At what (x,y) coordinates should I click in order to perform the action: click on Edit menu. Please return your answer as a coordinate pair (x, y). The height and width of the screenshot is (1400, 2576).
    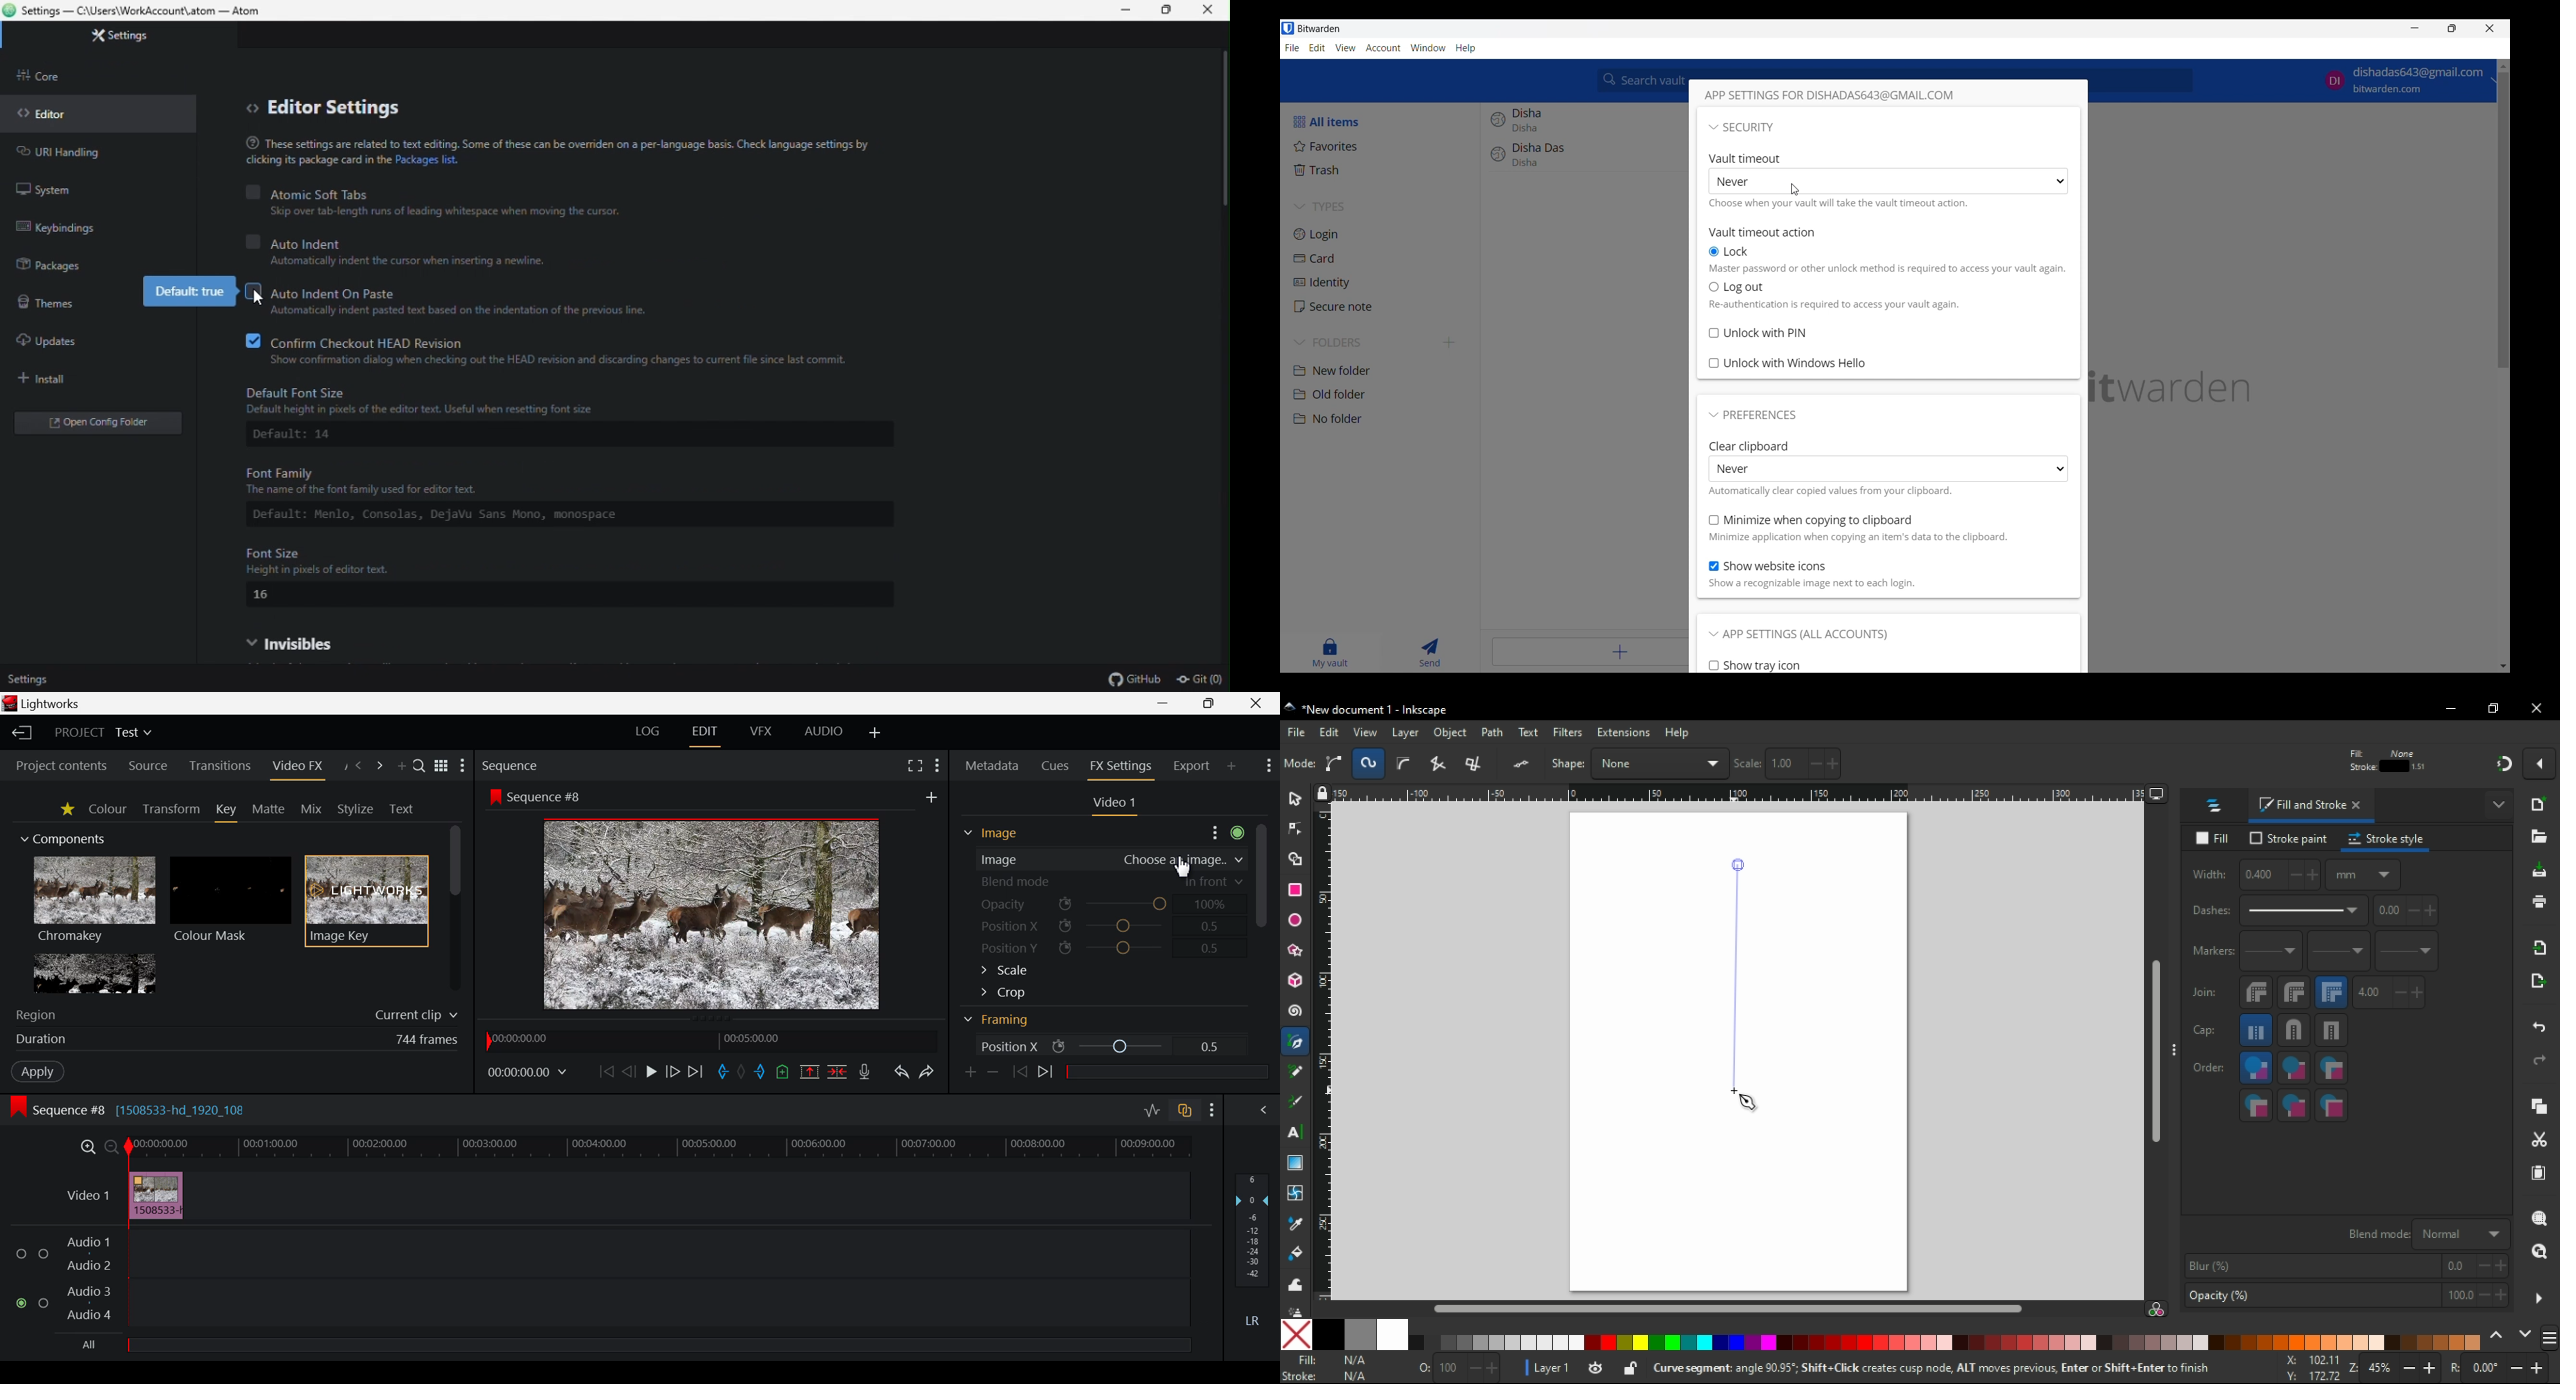
    Looking at the image, I should click on (1317, 47).